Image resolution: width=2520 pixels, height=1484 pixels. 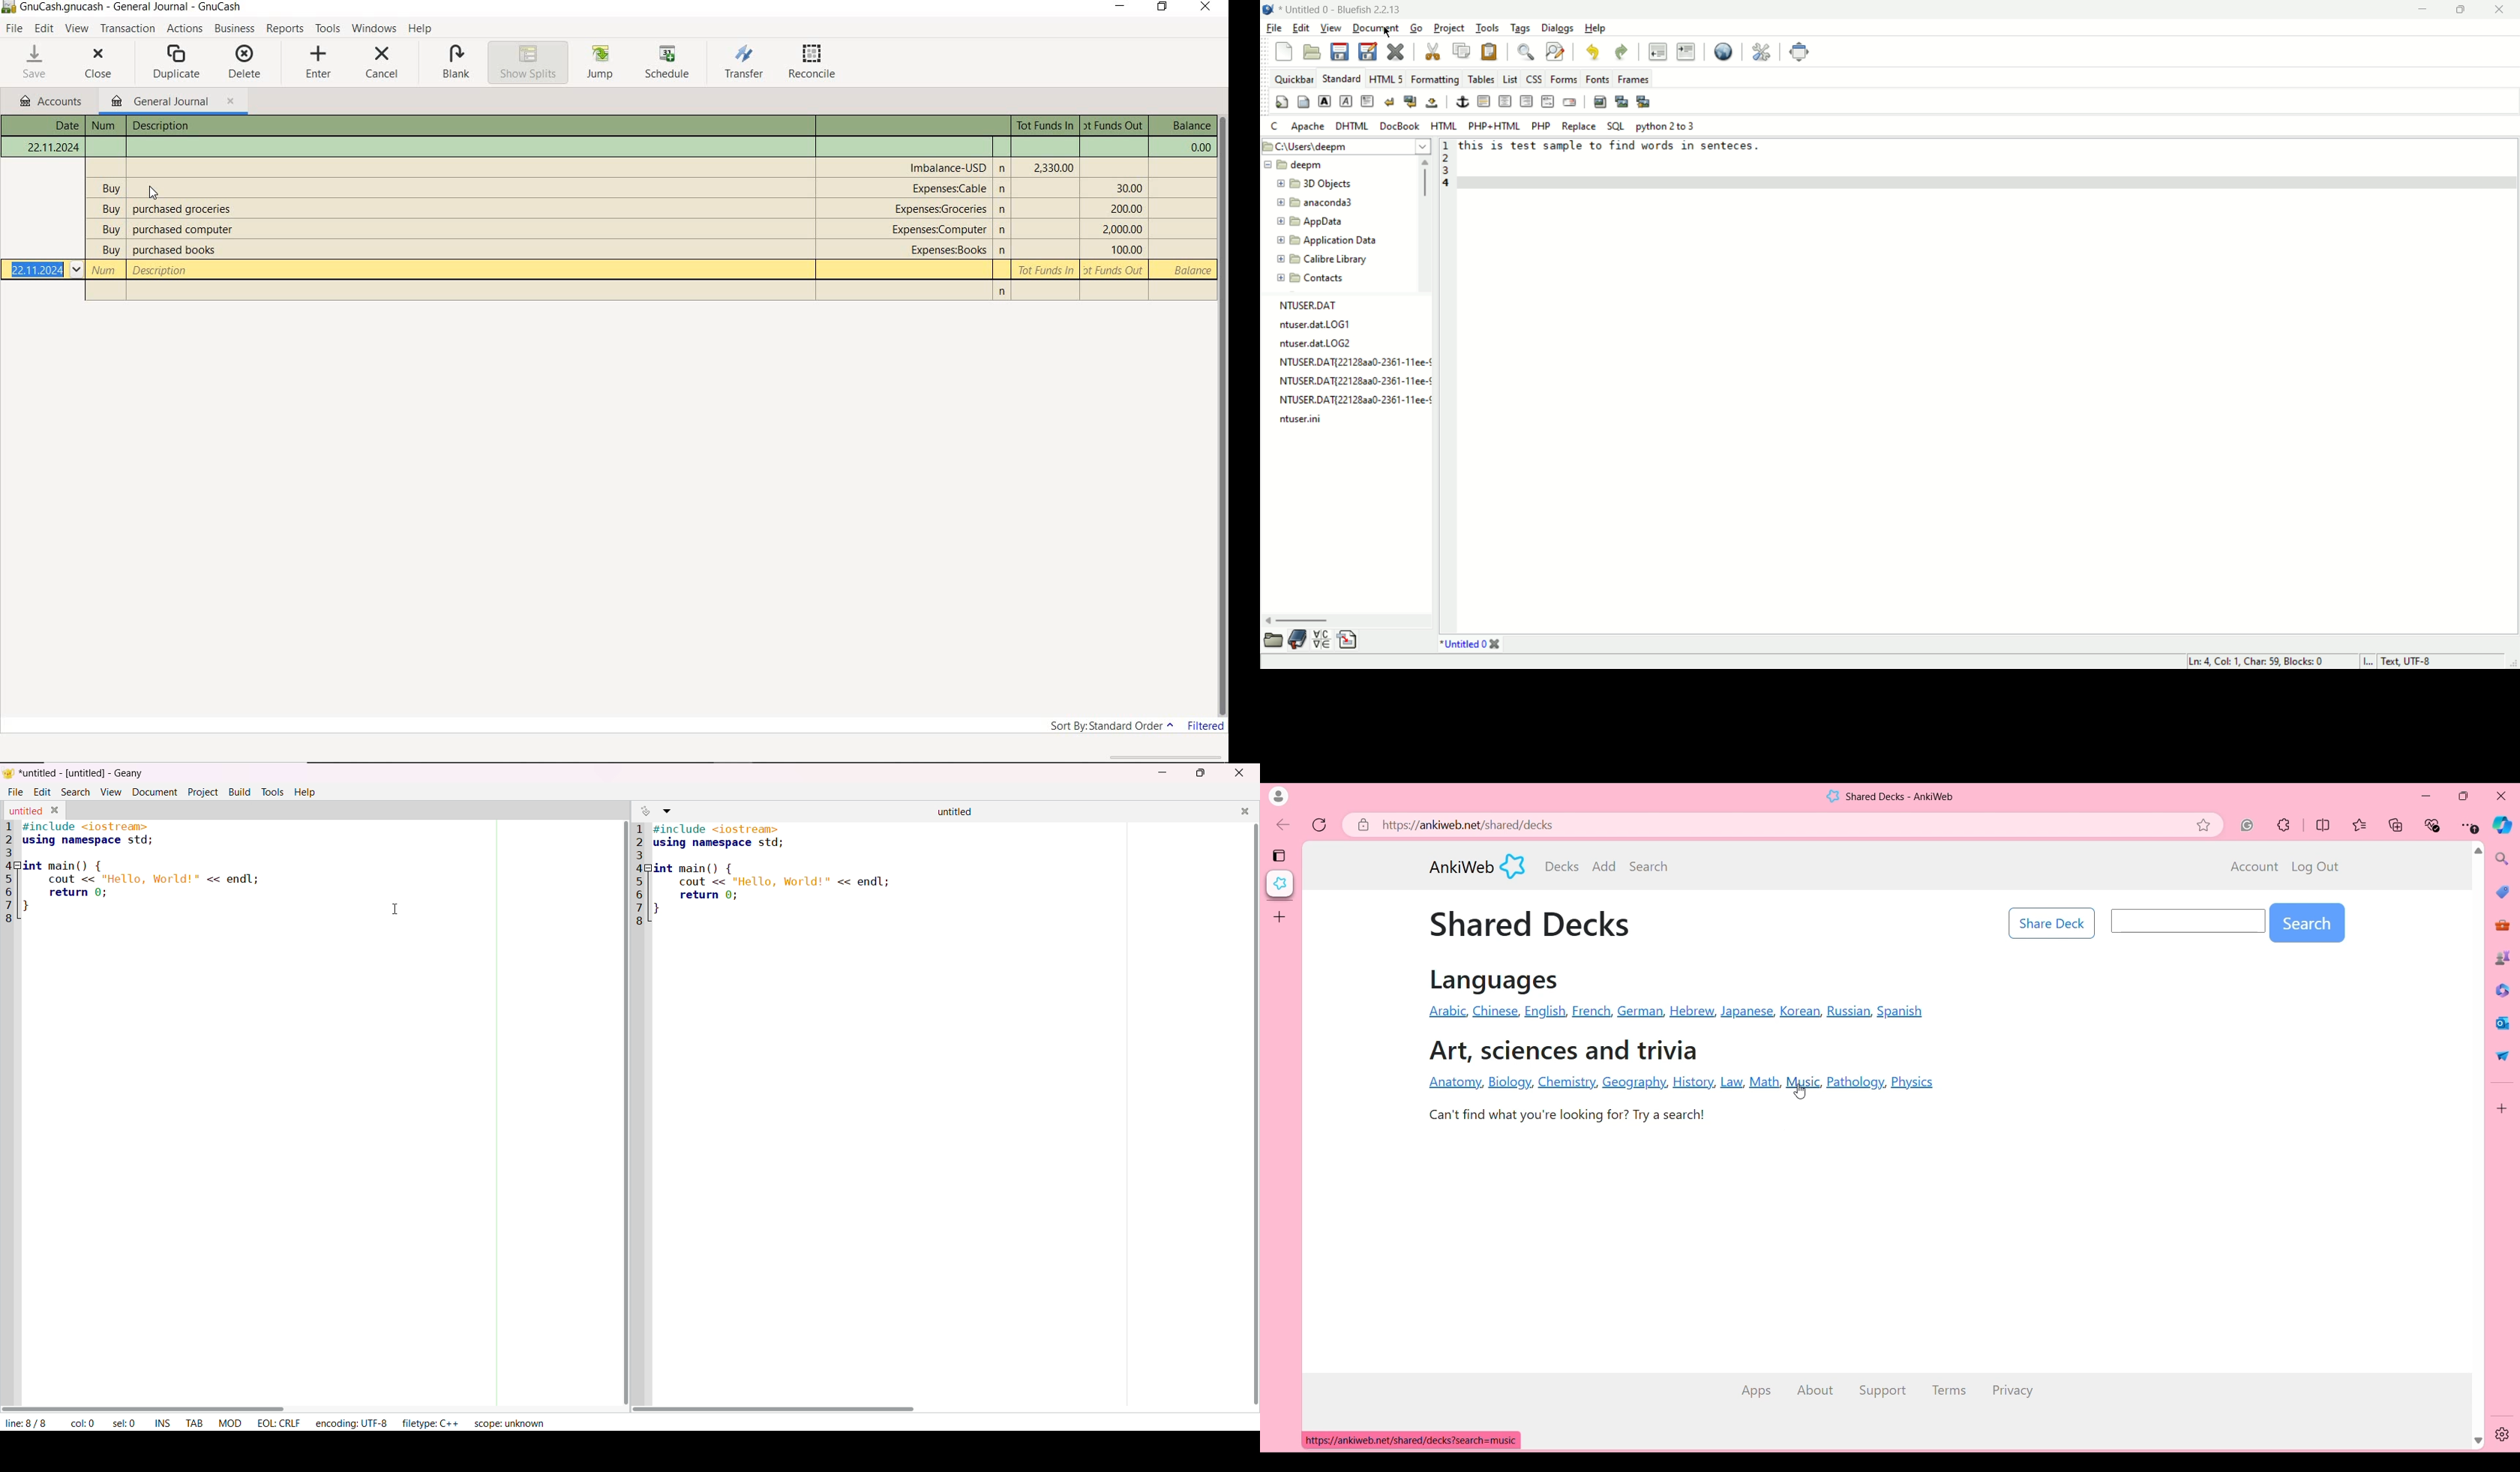 I want to click on encoding: UTF-8, so click(x=353, y=1425).